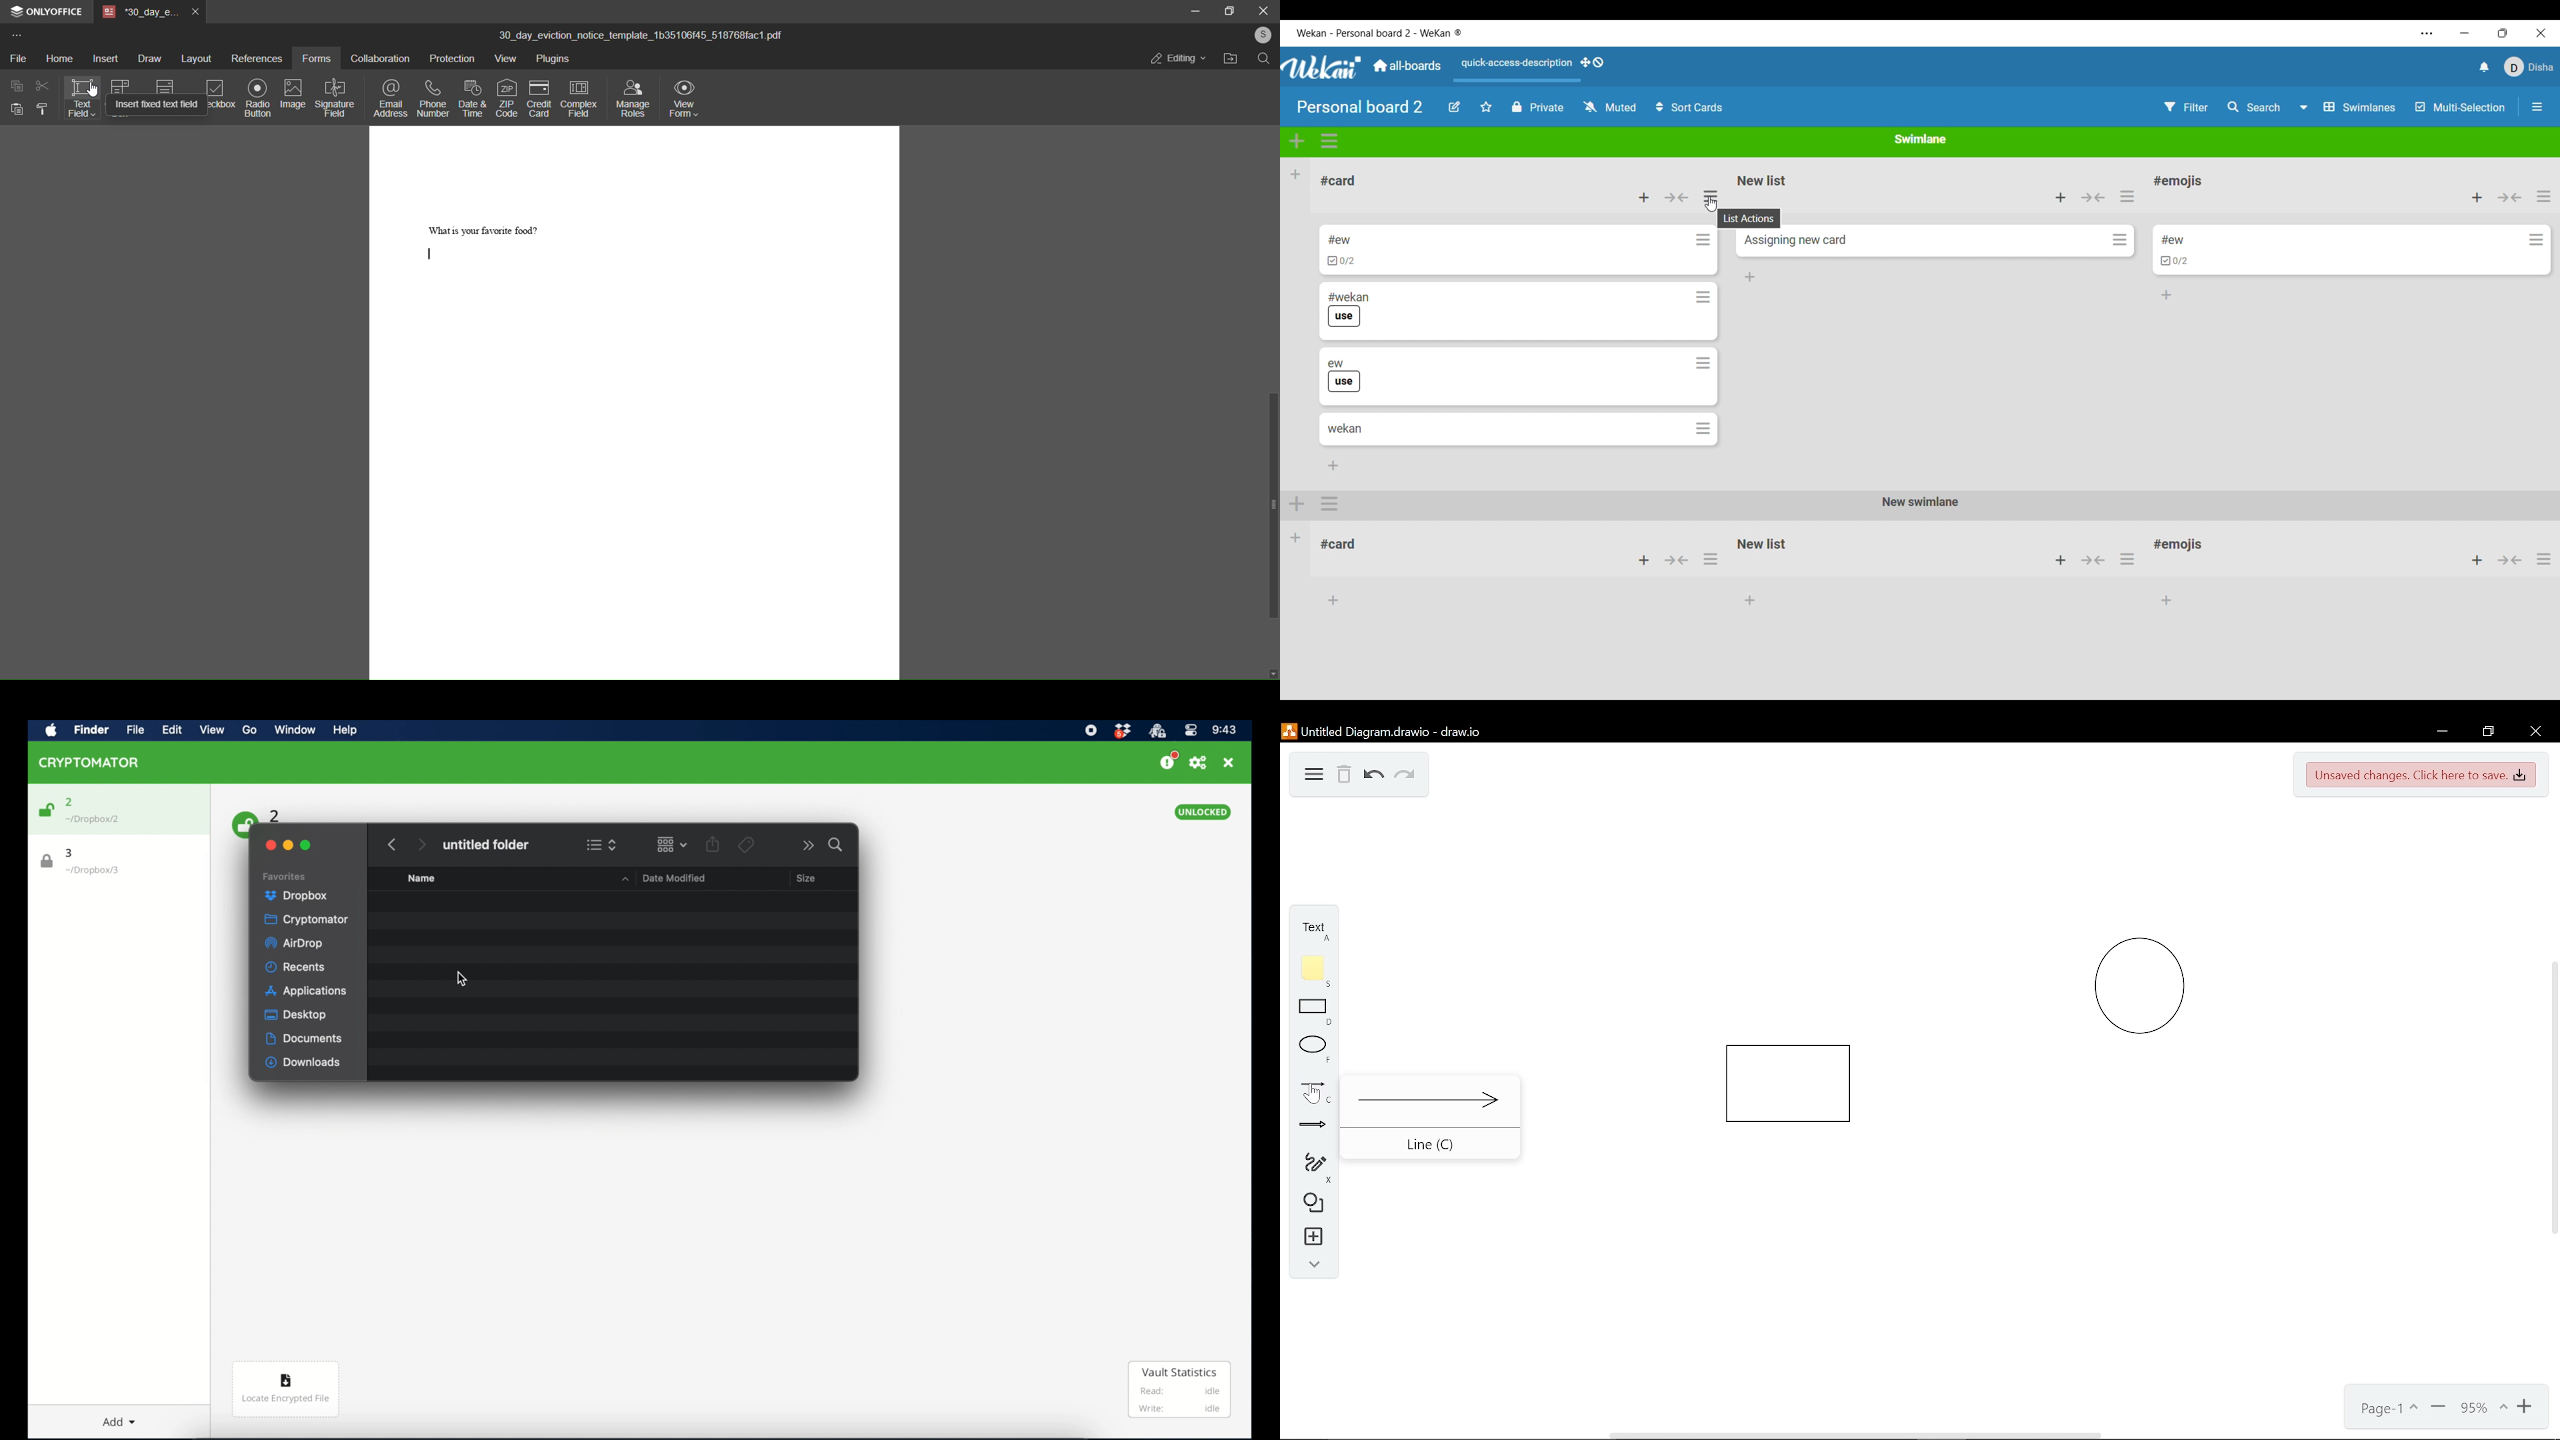 This screenshot has height=1456, width=2576. I want to click on copy, so click(17, 87).